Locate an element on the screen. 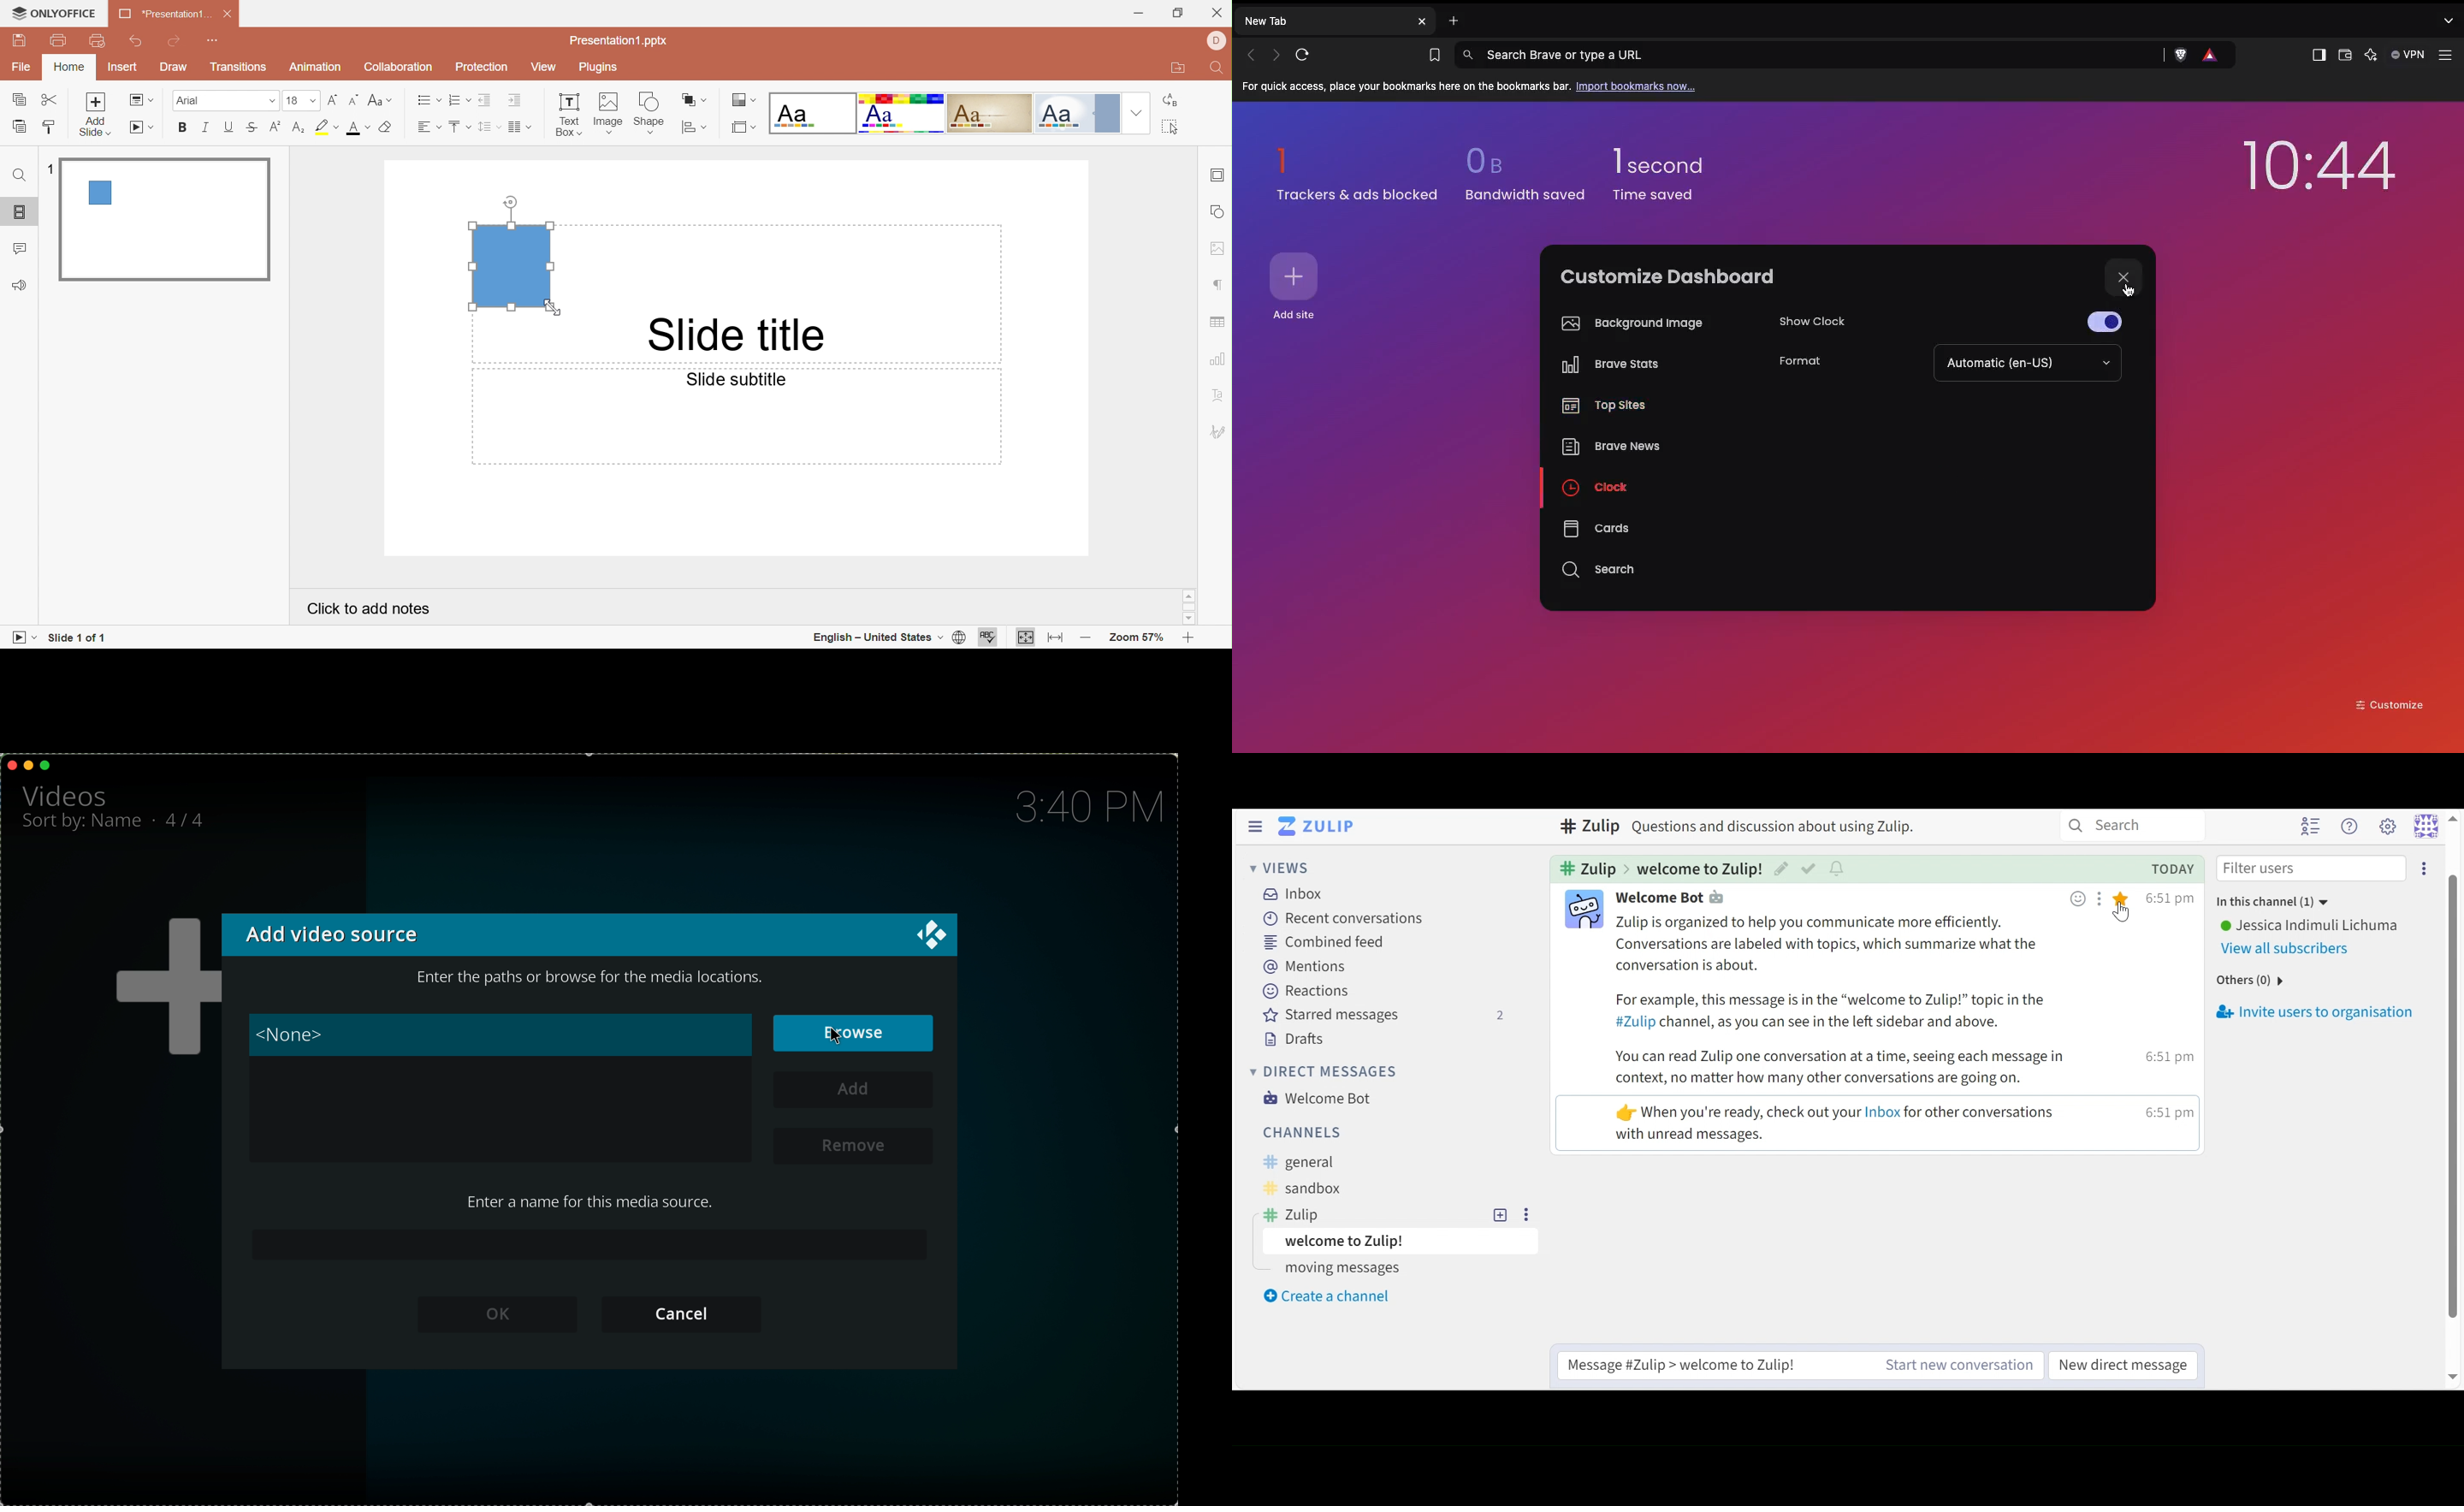 Image resolution: width=2464 pixels, height=1512 pixels. Recent Conversation is located at coordinates (1390, 917).